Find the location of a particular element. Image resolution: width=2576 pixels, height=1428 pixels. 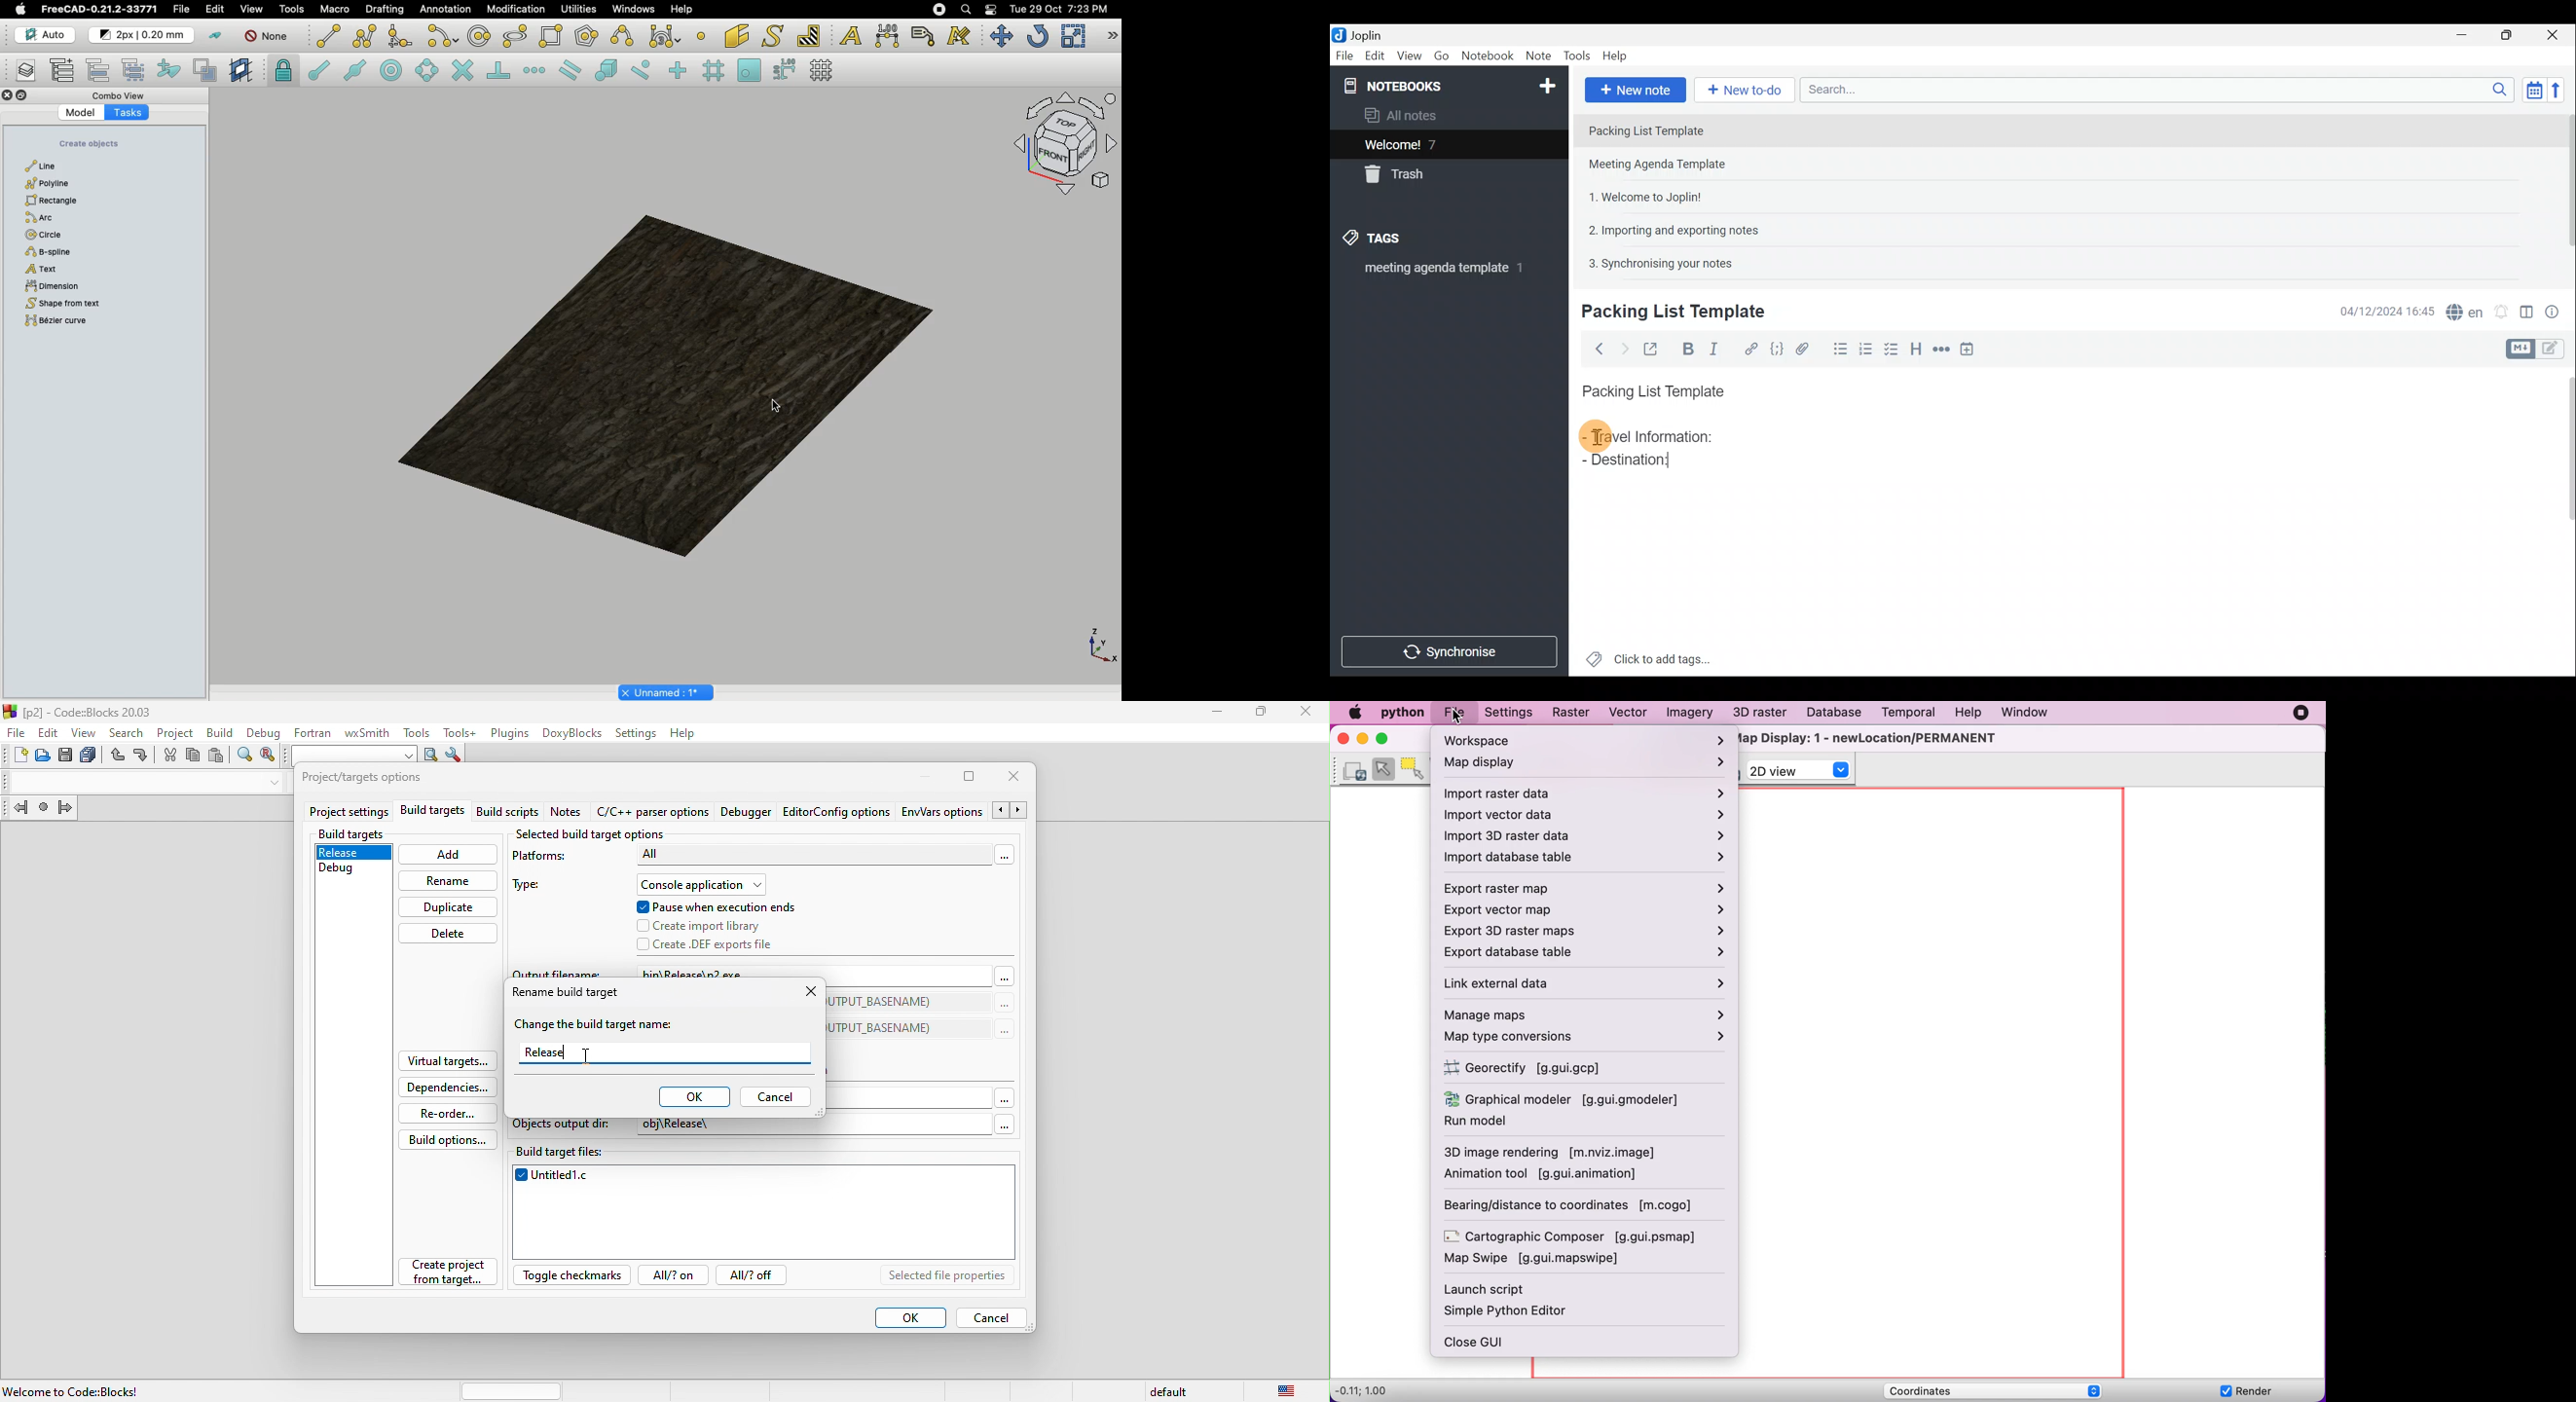

Snap working plane is located at coordinates (747, 68).